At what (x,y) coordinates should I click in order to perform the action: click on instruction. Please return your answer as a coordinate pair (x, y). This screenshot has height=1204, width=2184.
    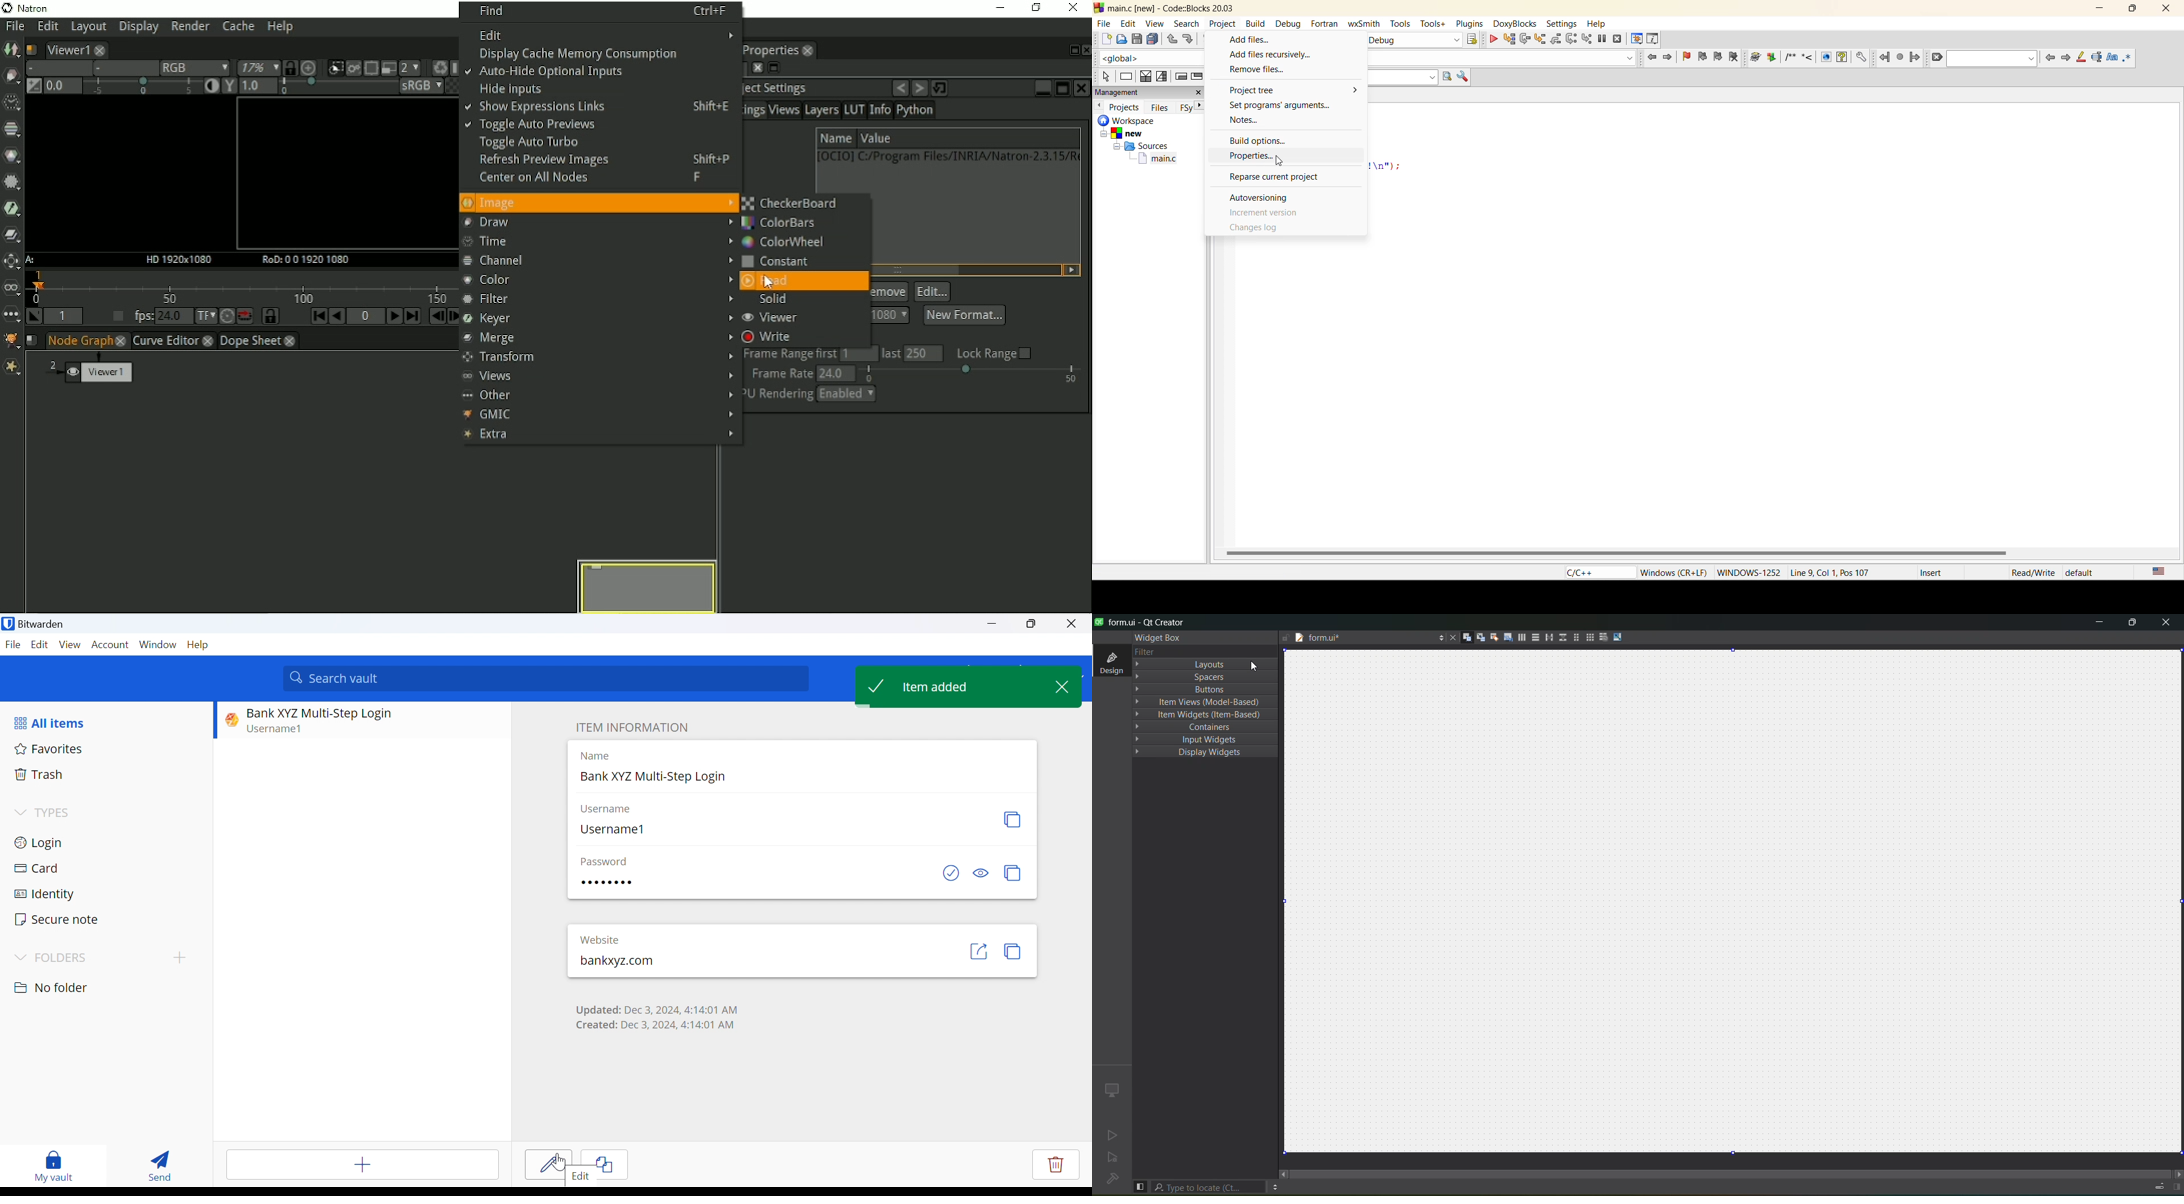
    Looking at the image, I should click on (1128, 76).